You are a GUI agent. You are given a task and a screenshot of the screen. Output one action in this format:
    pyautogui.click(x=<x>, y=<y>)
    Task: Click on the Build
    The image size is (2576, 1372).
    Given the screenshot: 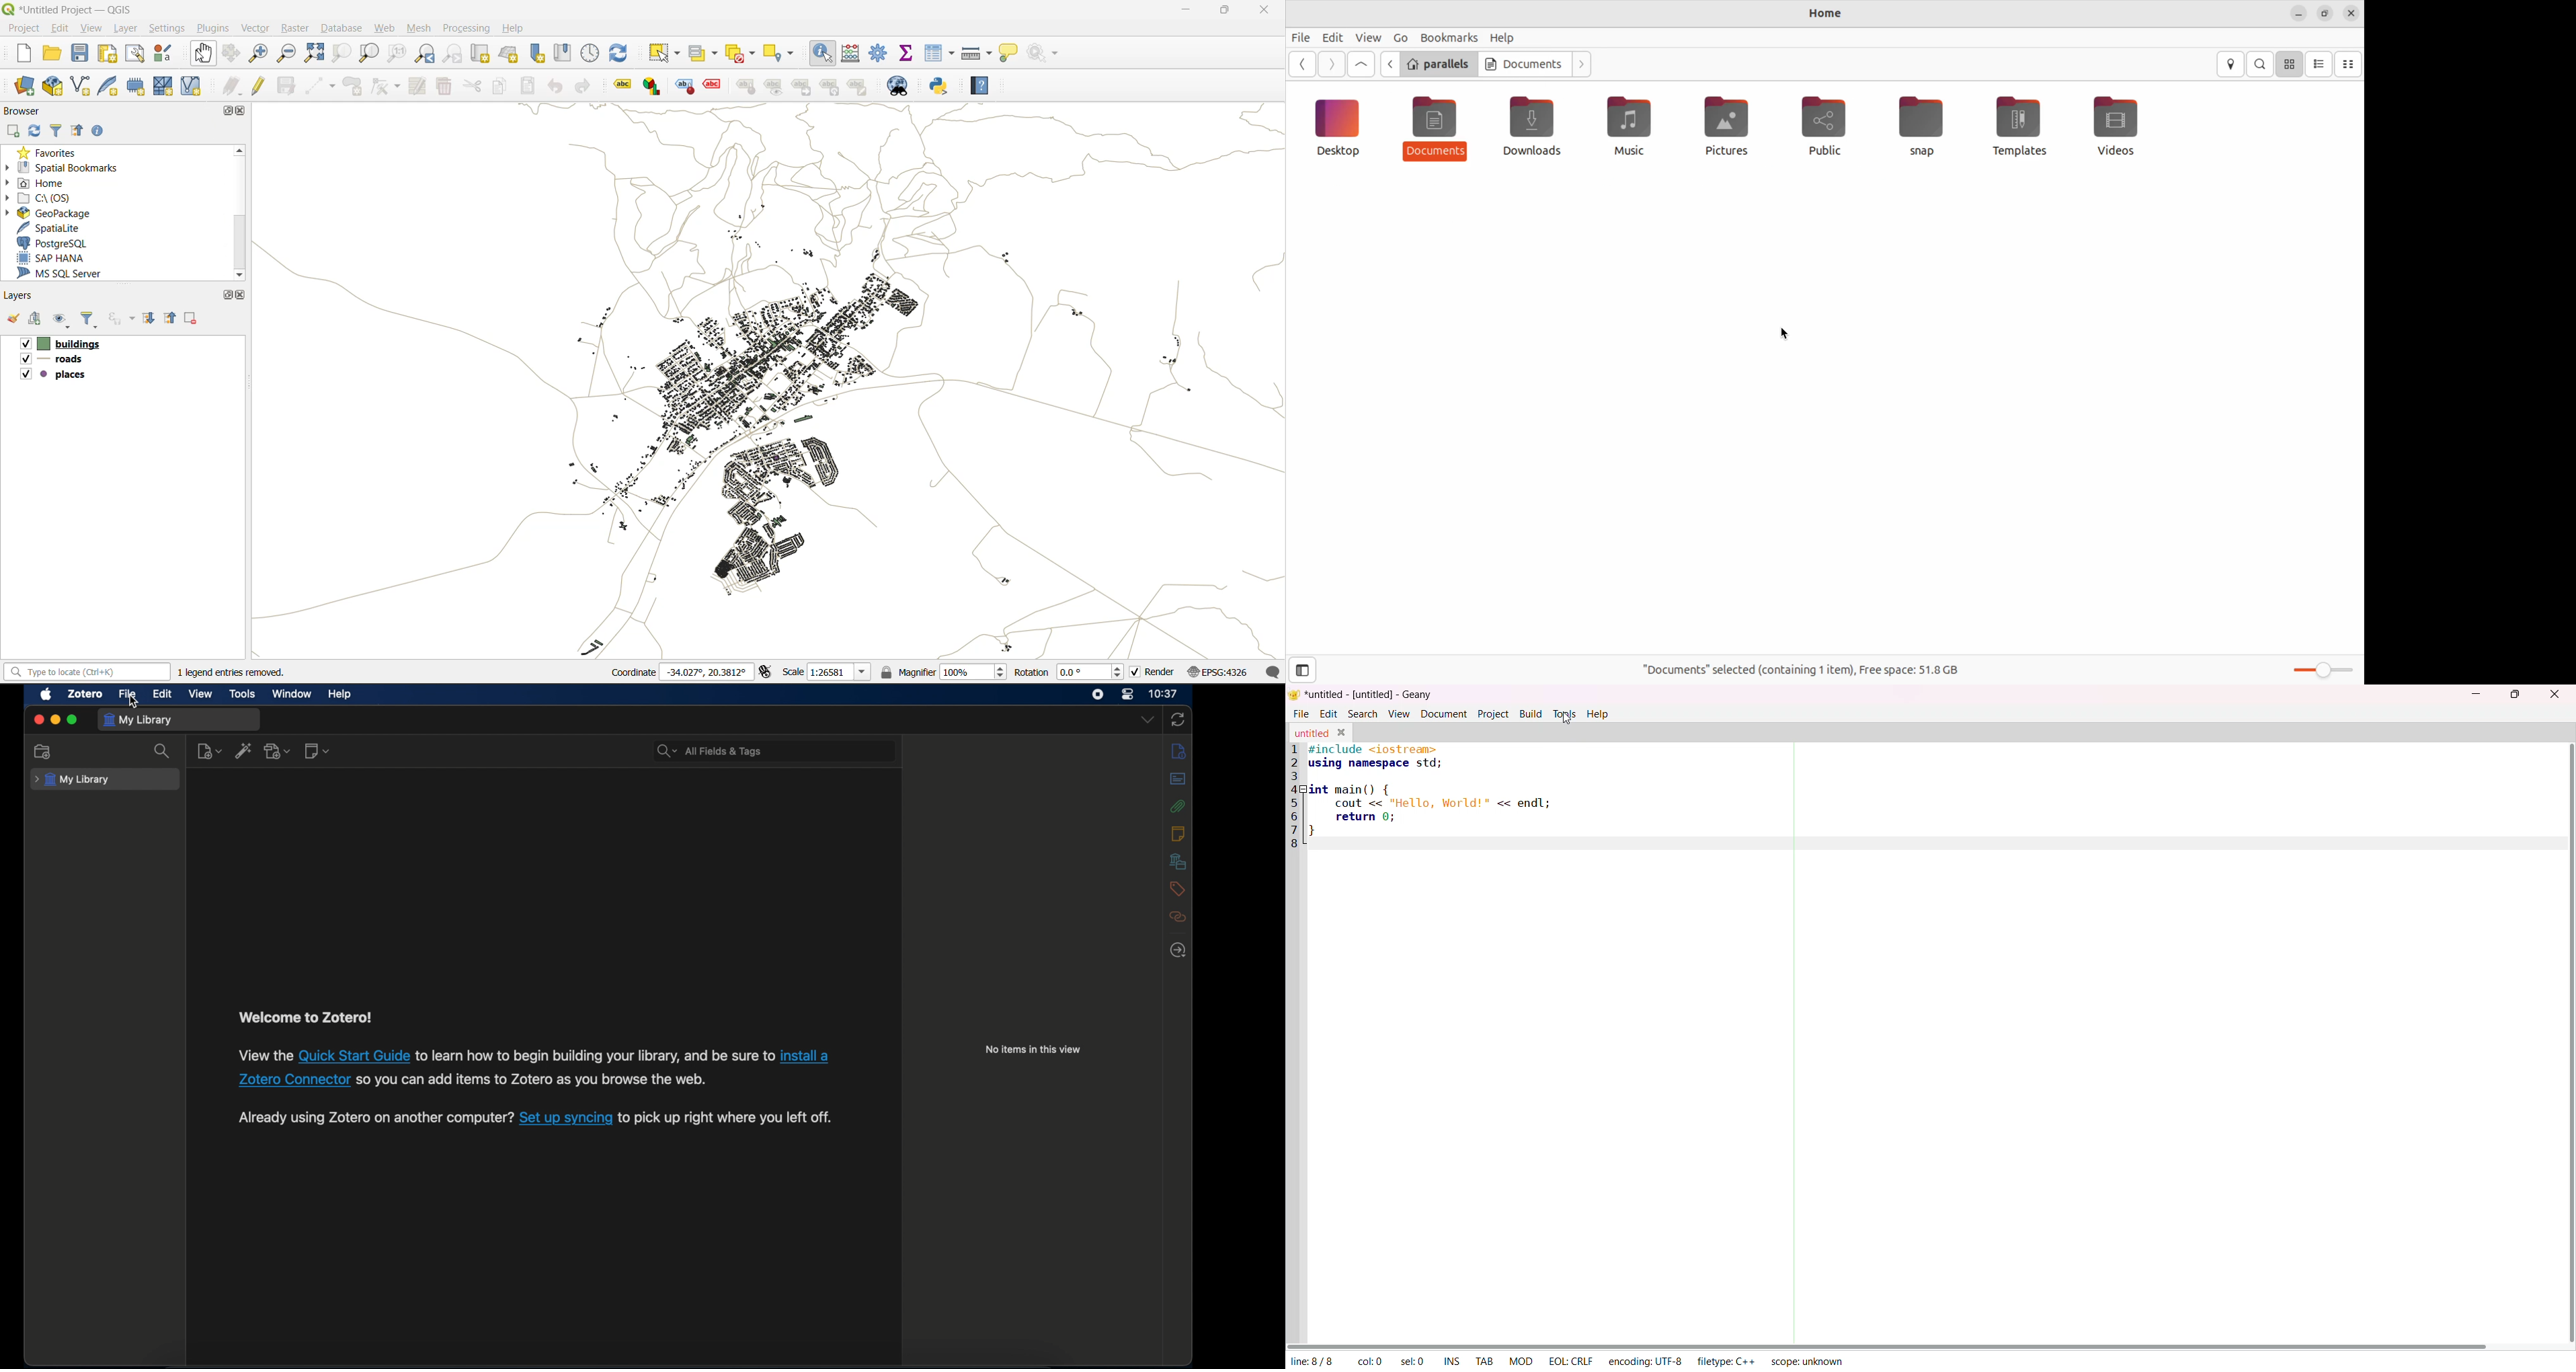 What is the action you would take?
    pyautogui.click(x=1530, y=713)
    